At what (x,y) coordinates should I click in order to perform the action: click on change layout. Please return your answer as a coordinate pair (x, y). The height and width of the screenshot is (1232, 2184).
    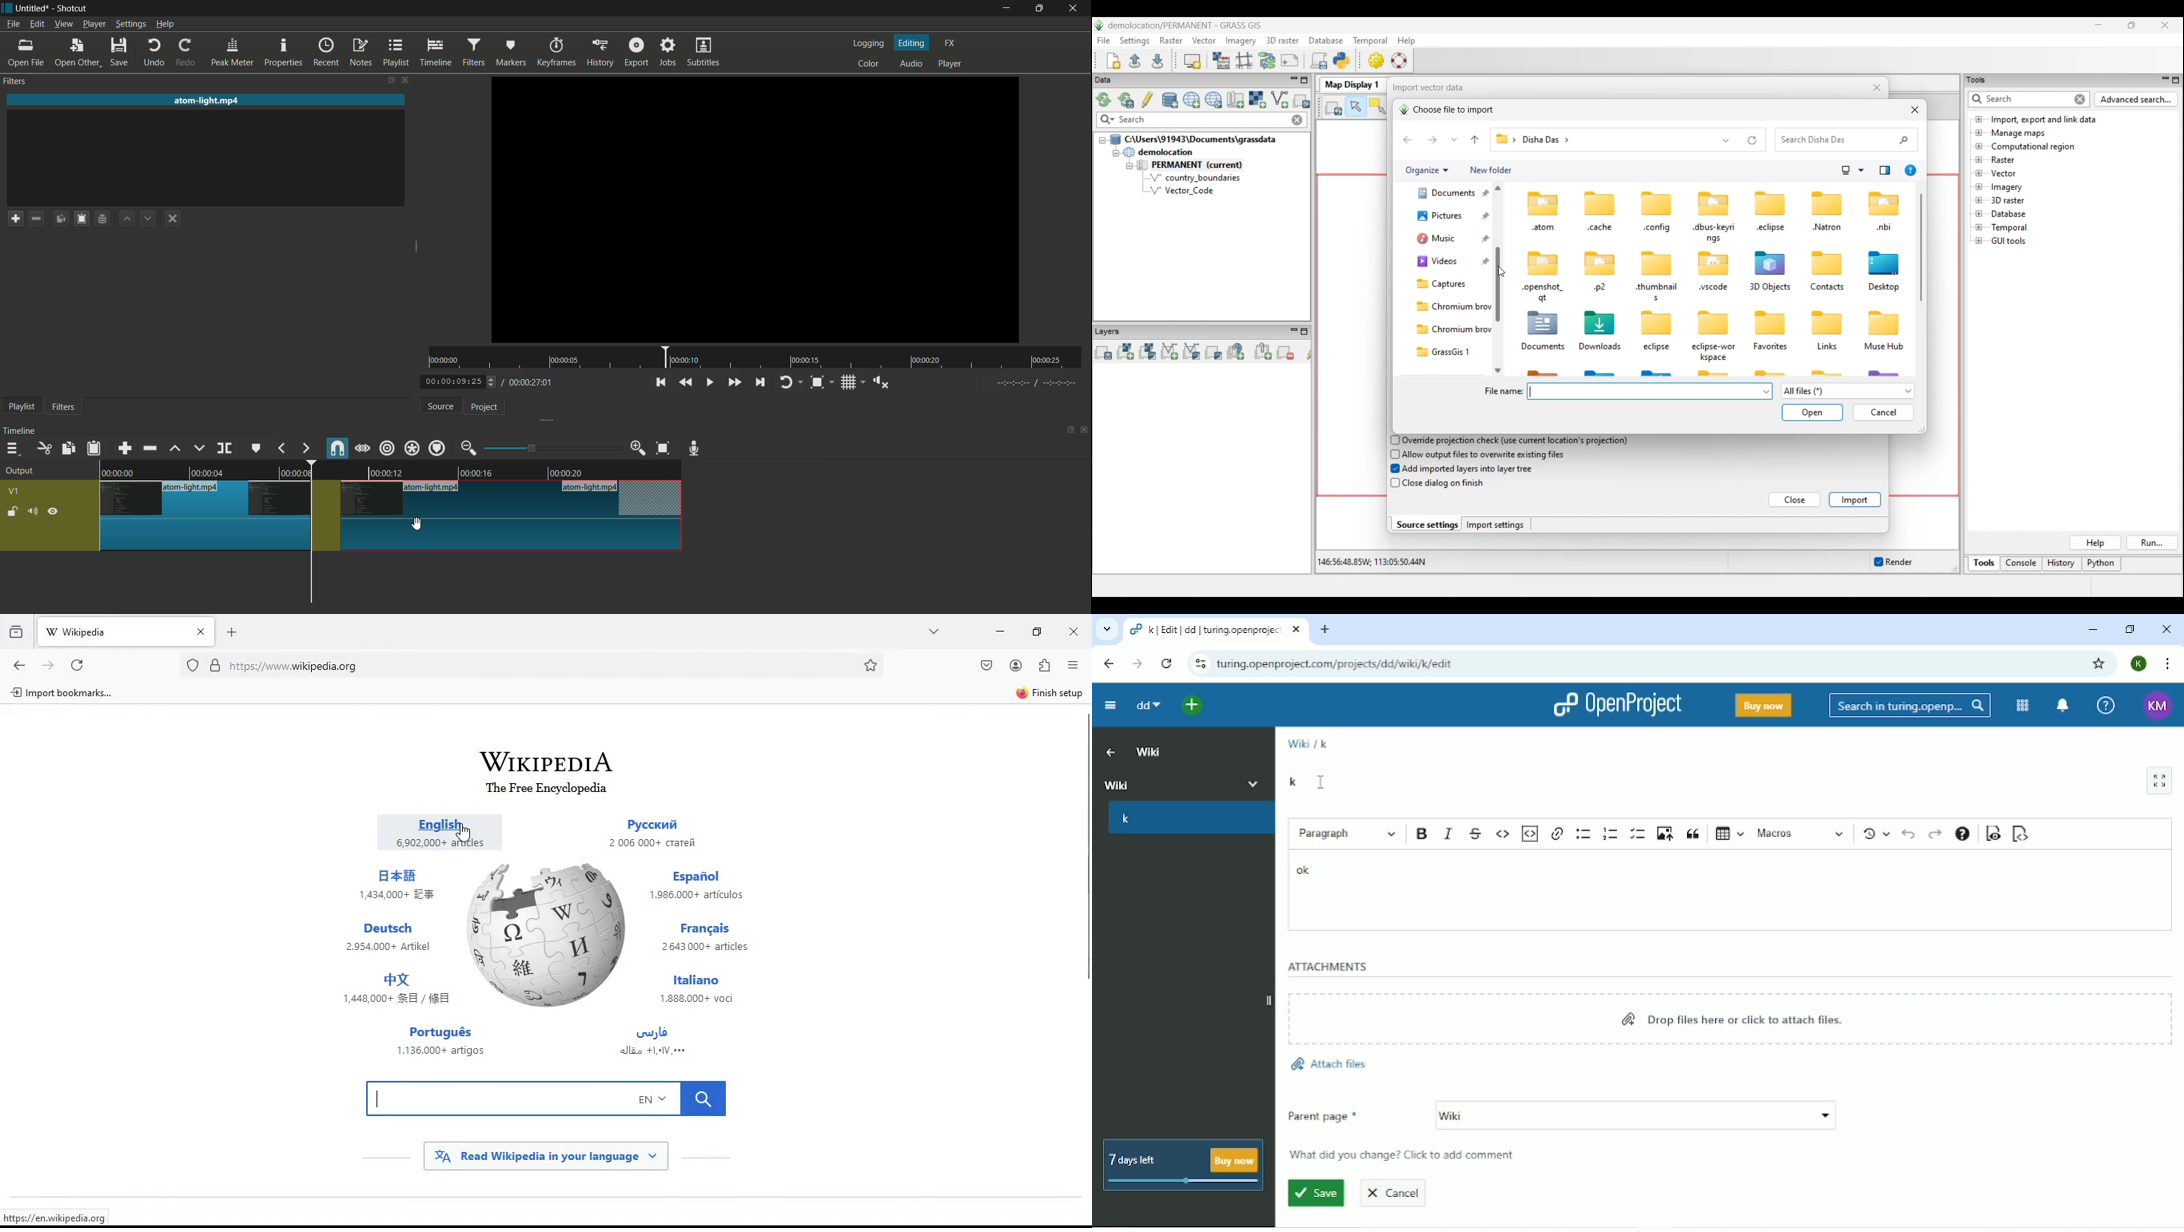
    Looking at the image, I should click on (1067, 429).